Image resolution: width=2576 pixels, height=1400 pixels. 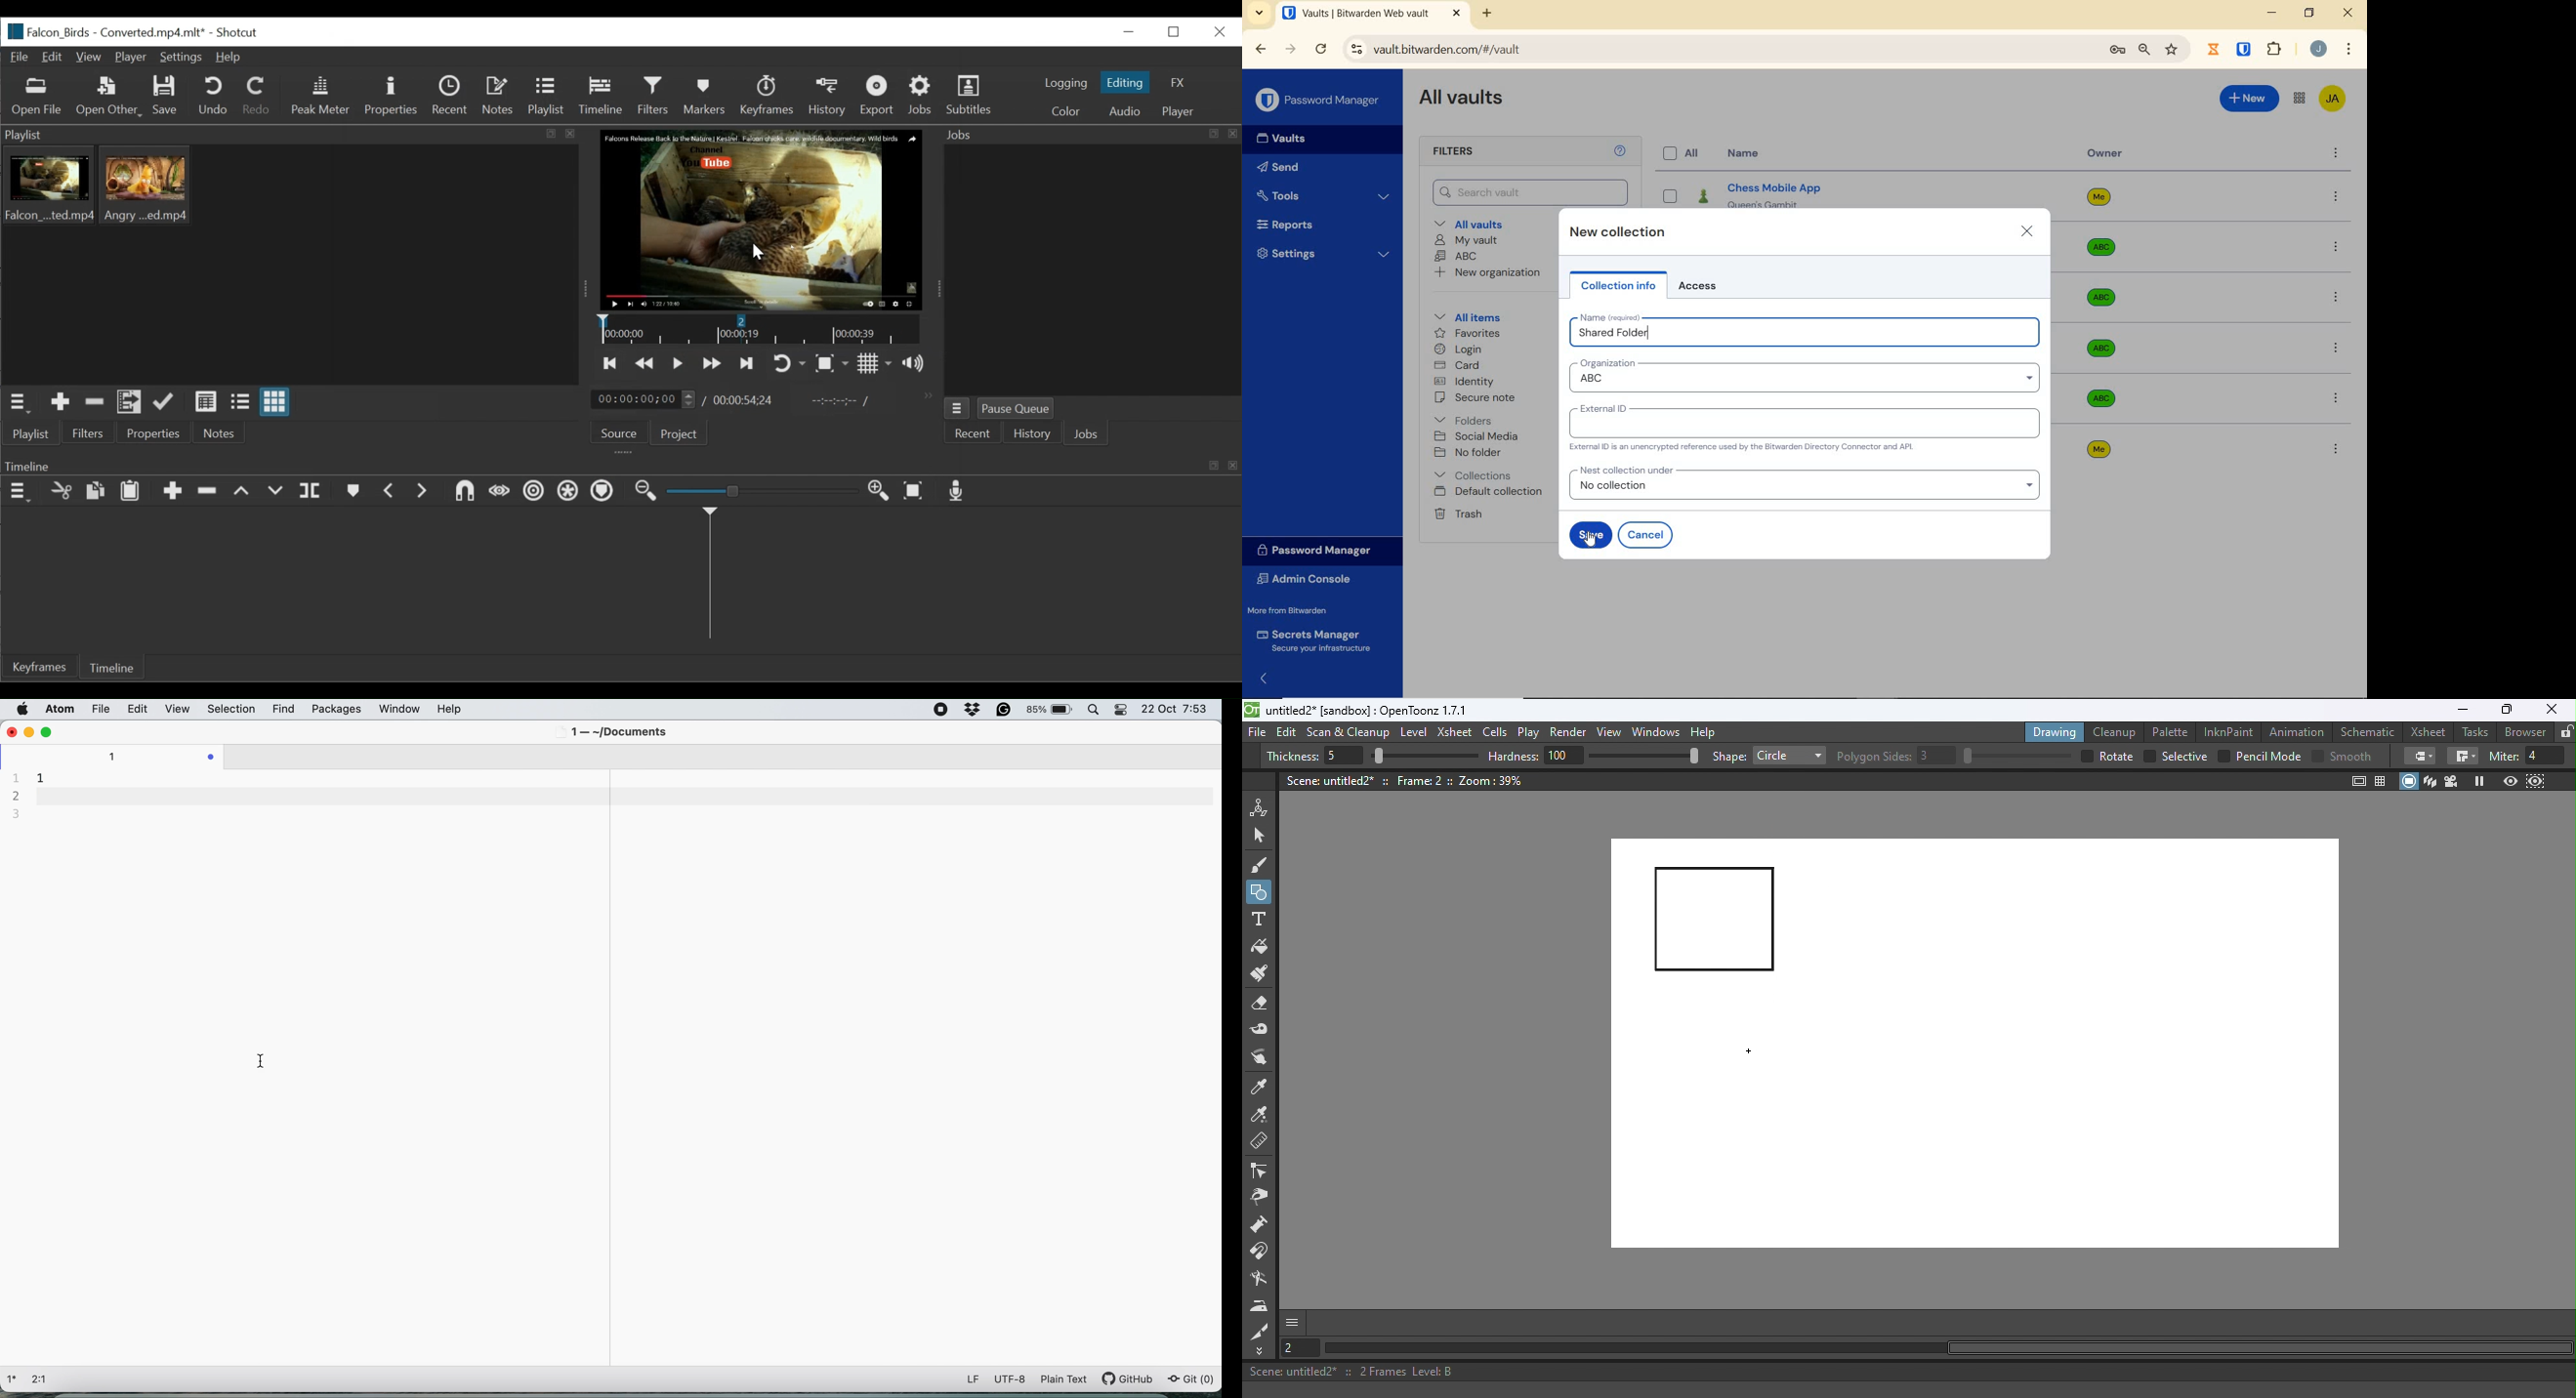 What do you see at coordinates (1805, 489) in the screenshot?
I see `select nest collection` at bounding box center [1805, 489].